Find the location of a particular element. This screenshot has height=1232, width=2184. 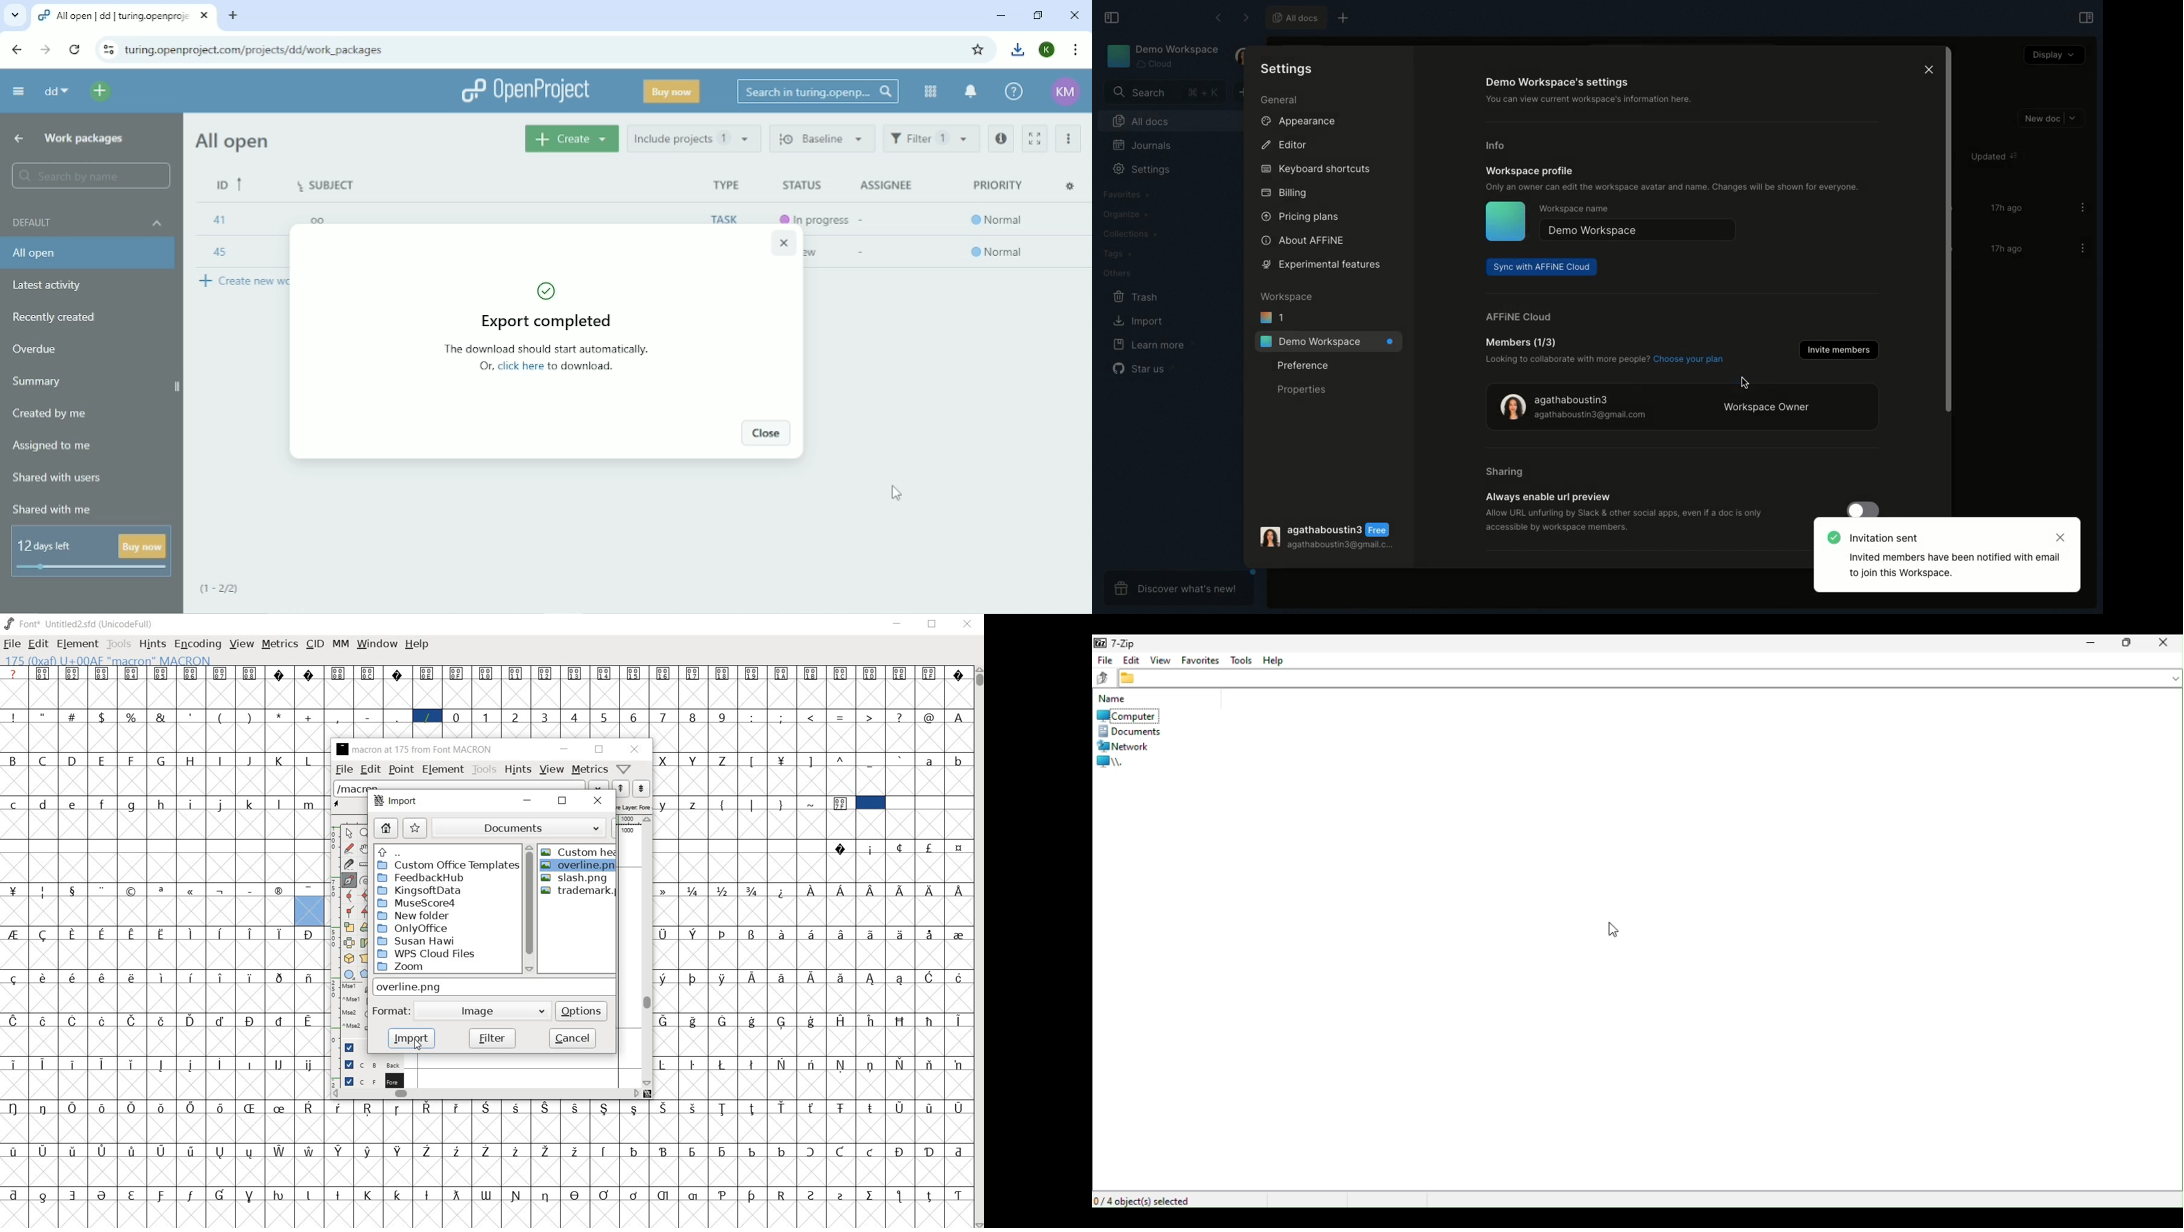

J is located at coordinates (250, 761).